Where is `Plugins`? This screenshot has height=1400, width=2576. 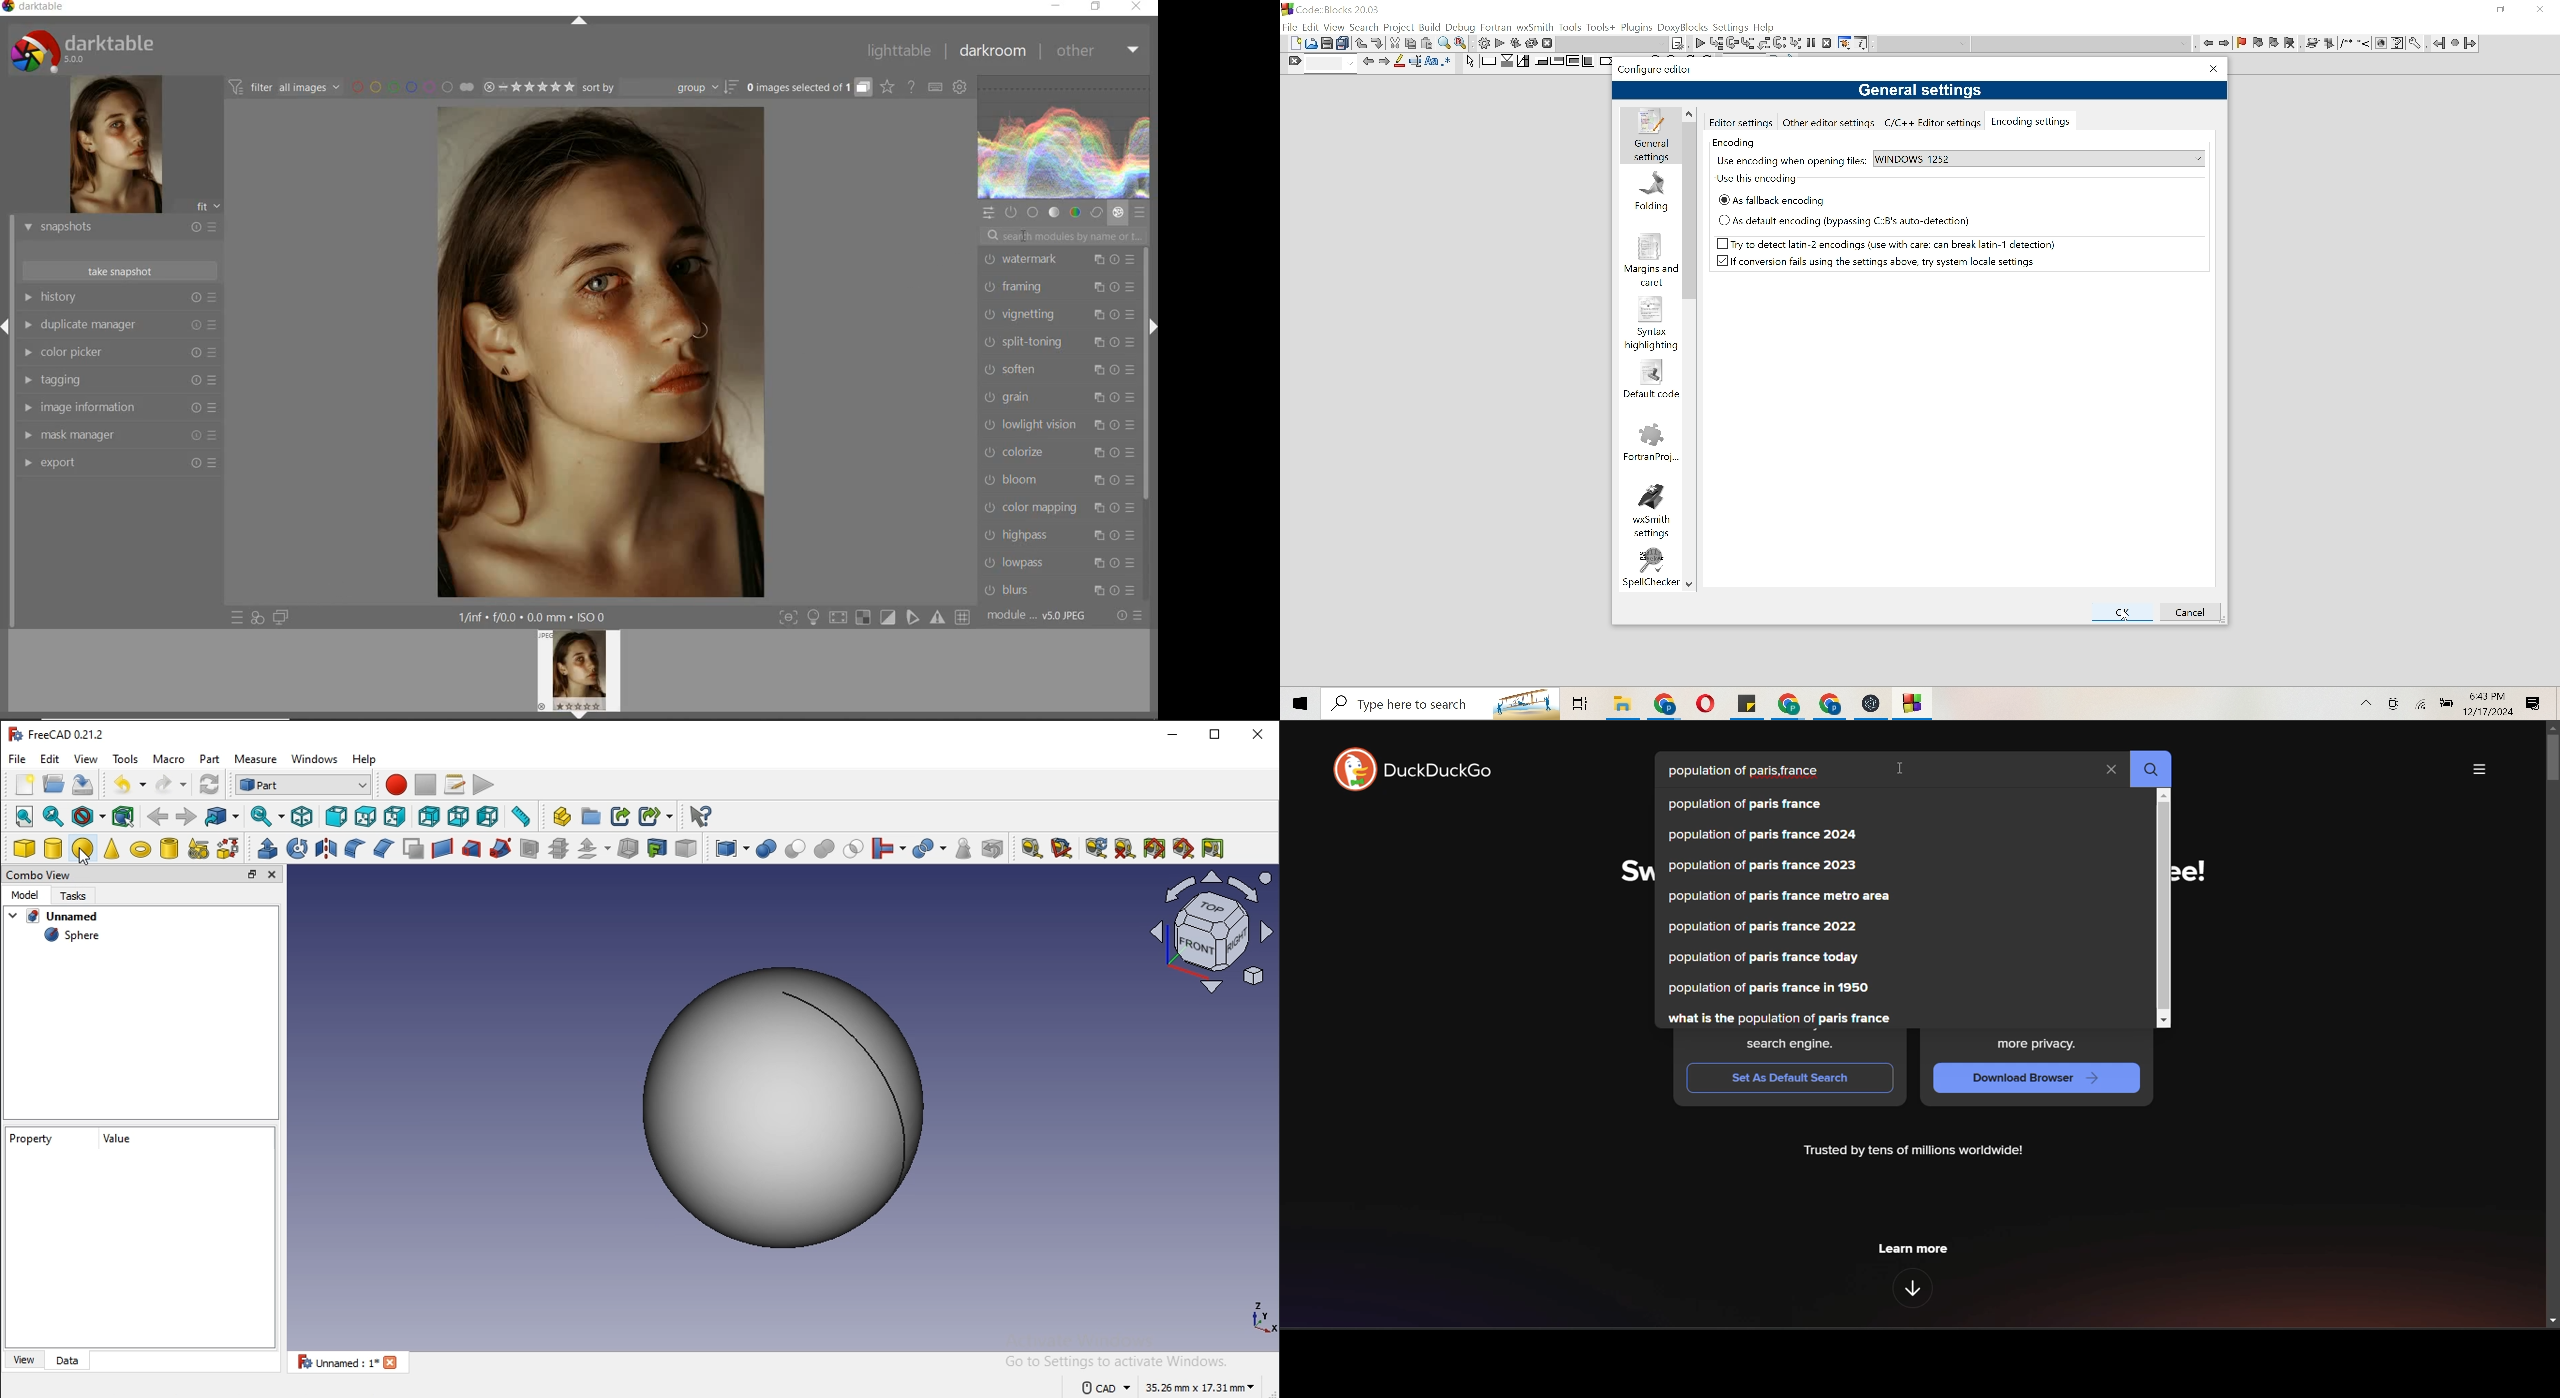
Plugins is located at coordinates (1636, 27).